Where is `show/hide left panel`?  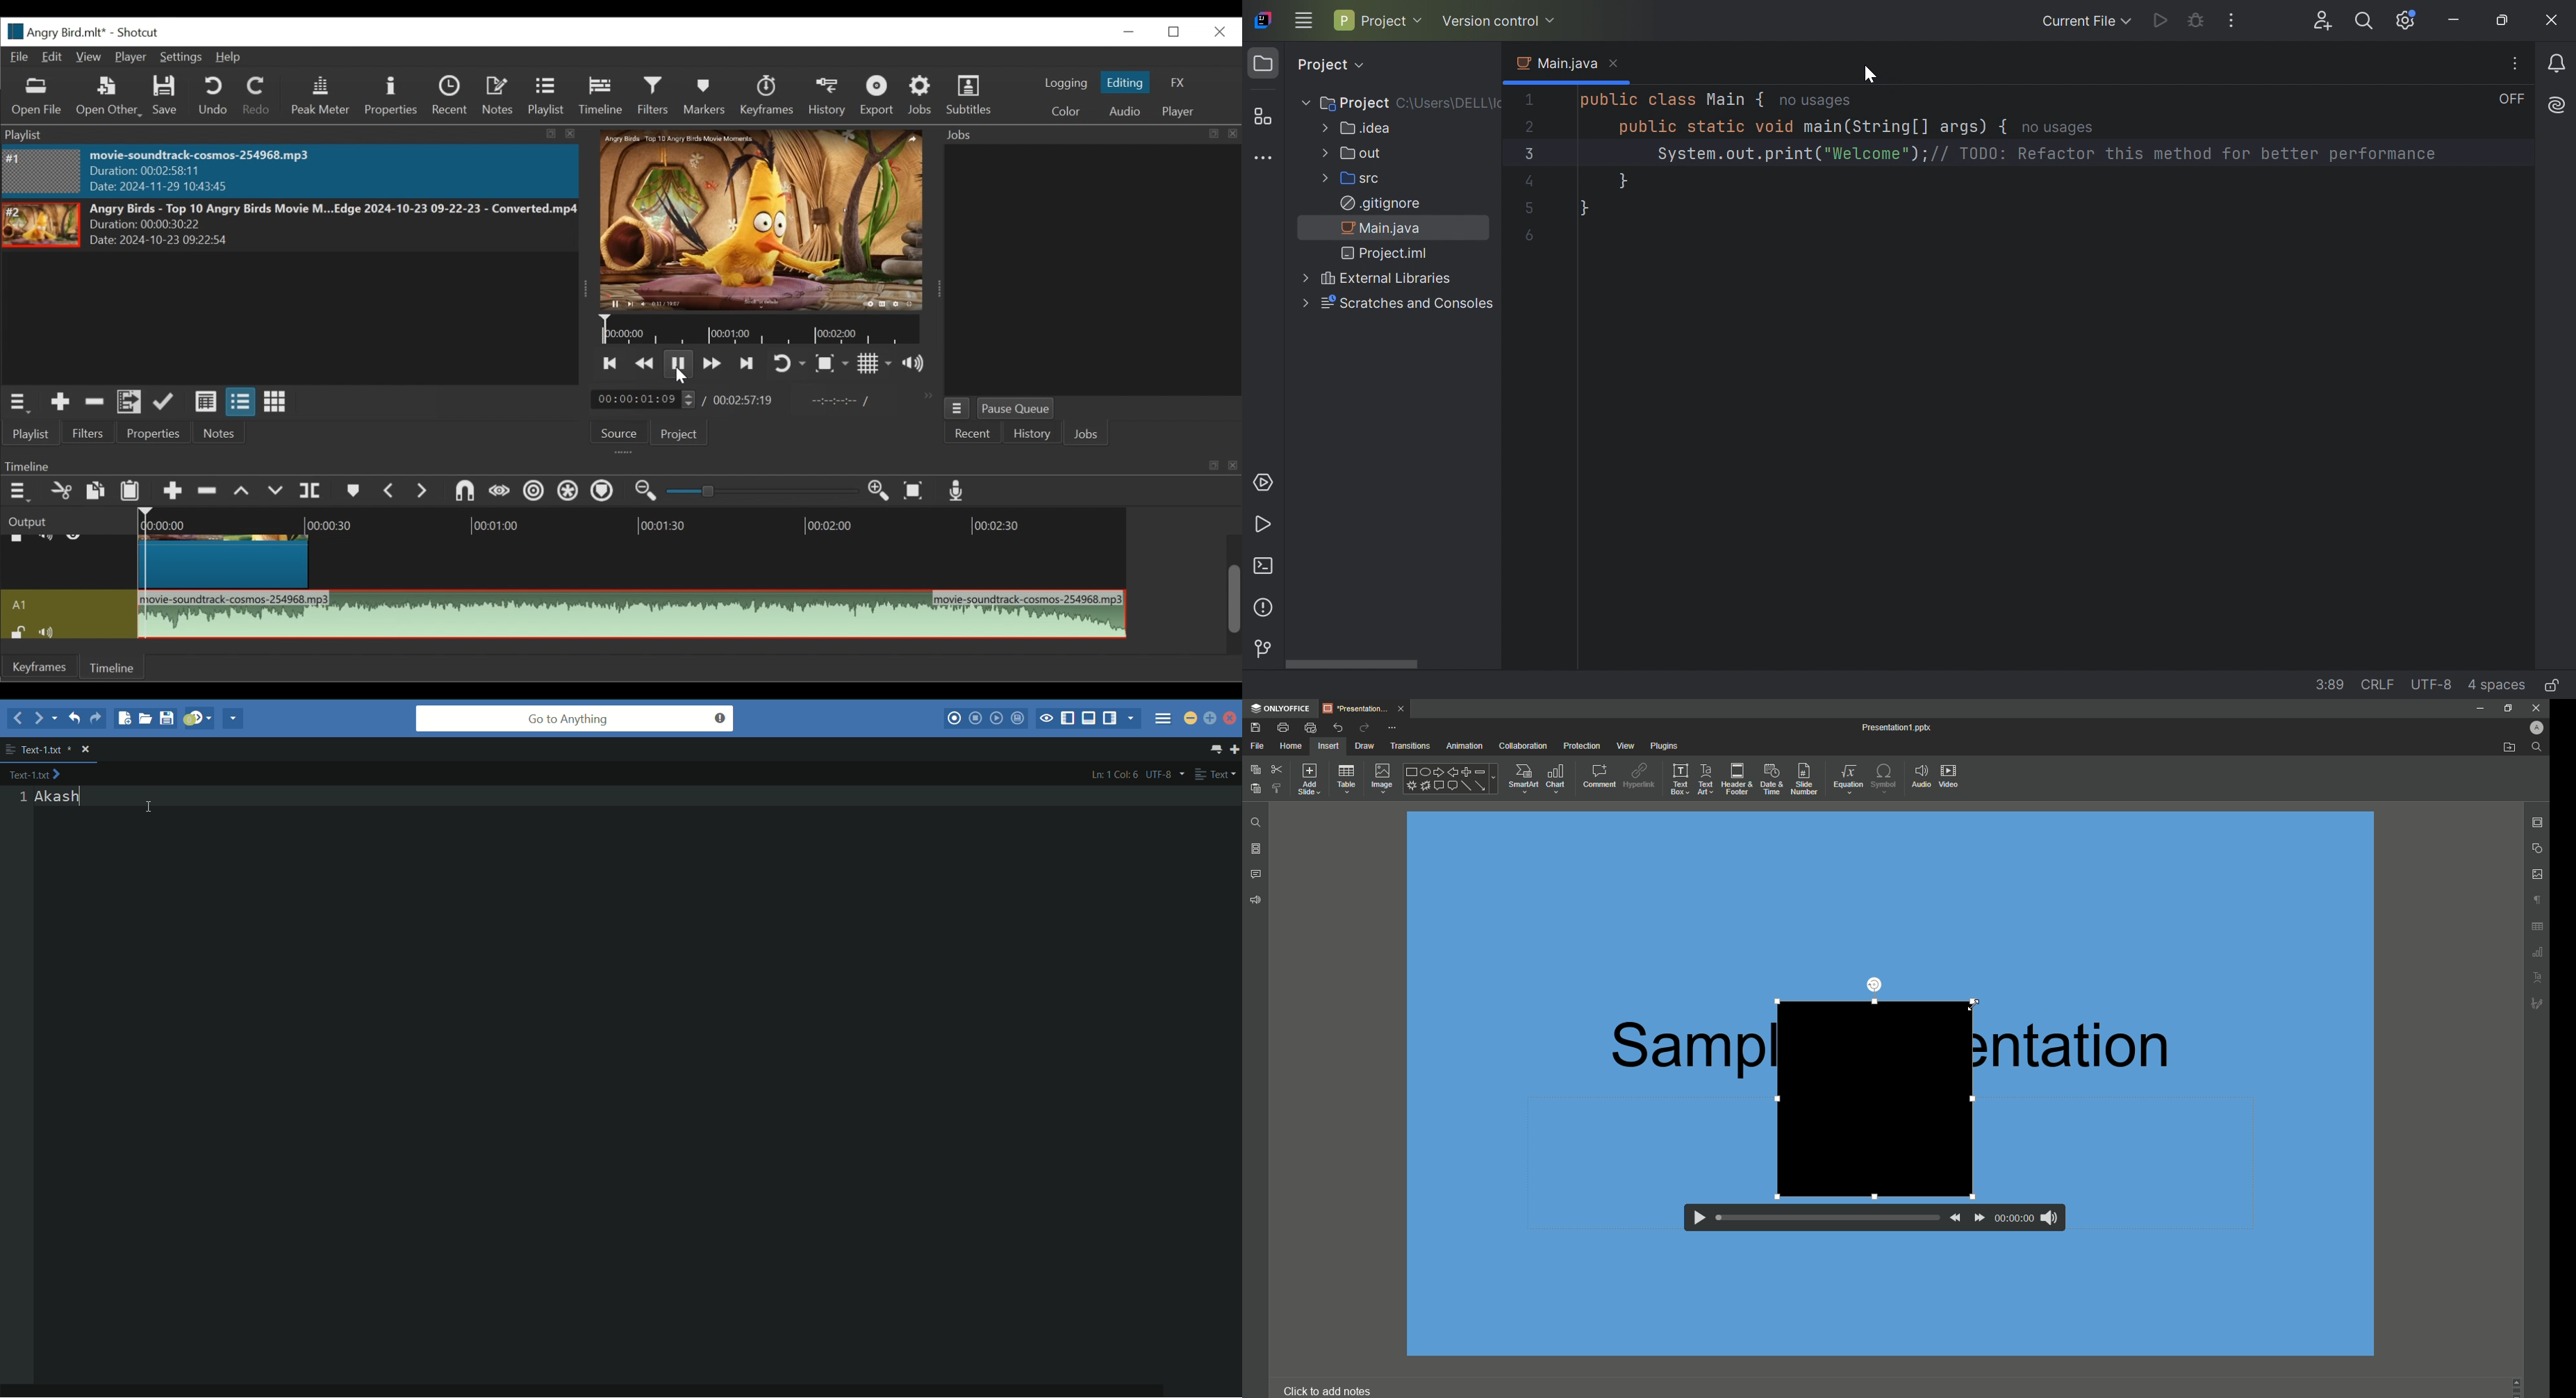 show/hide left panel is located at coordinates (1068, 718).